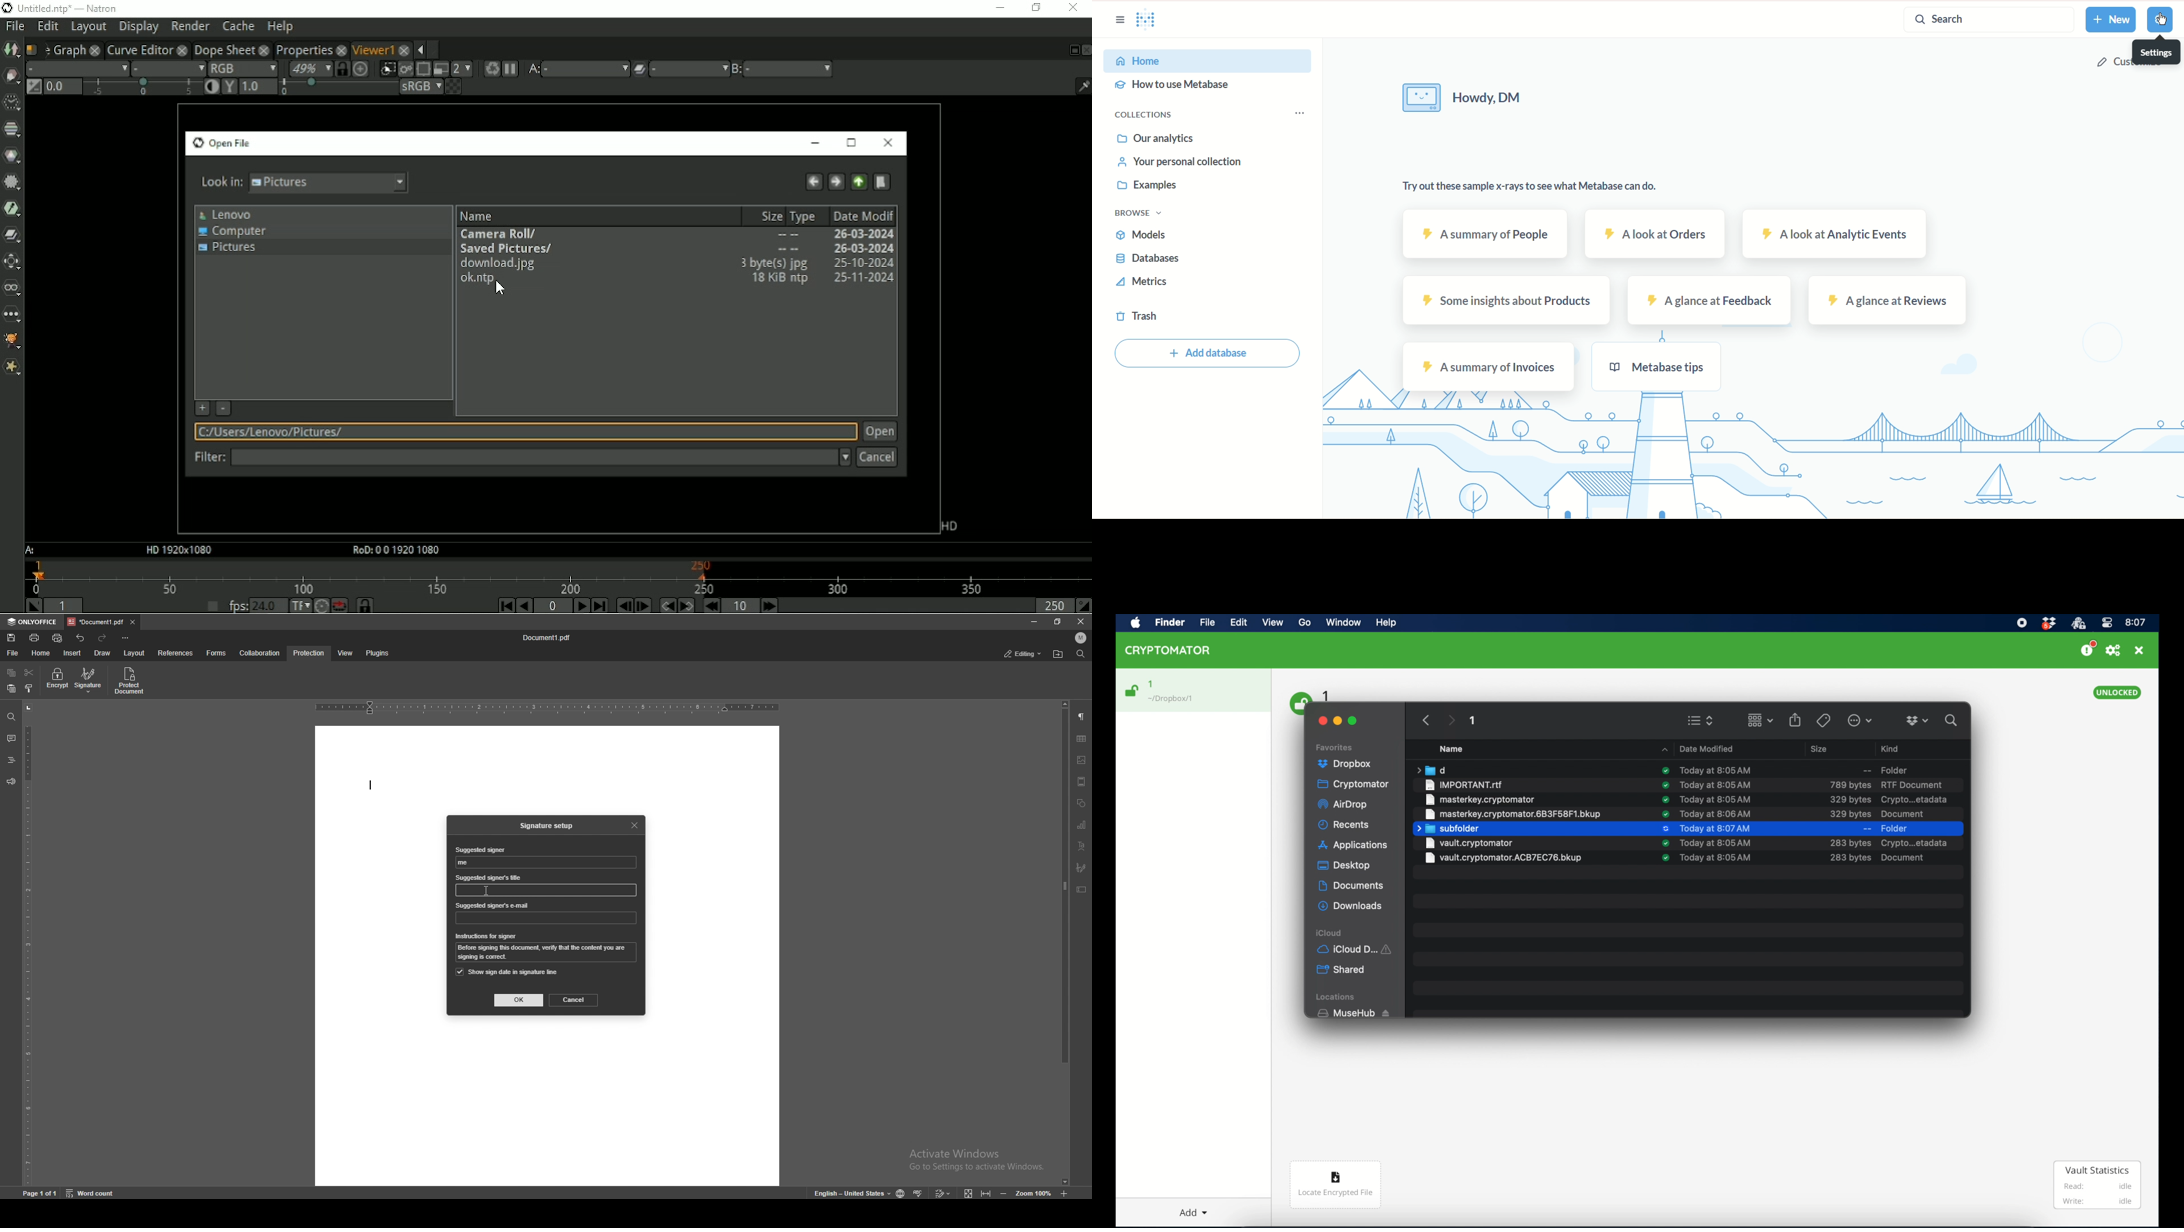 The image size is (2184, 1232). What do you see at coordinates (1321, 719) in the screenshot?
I see `close` at bounding box center [1321, 719].